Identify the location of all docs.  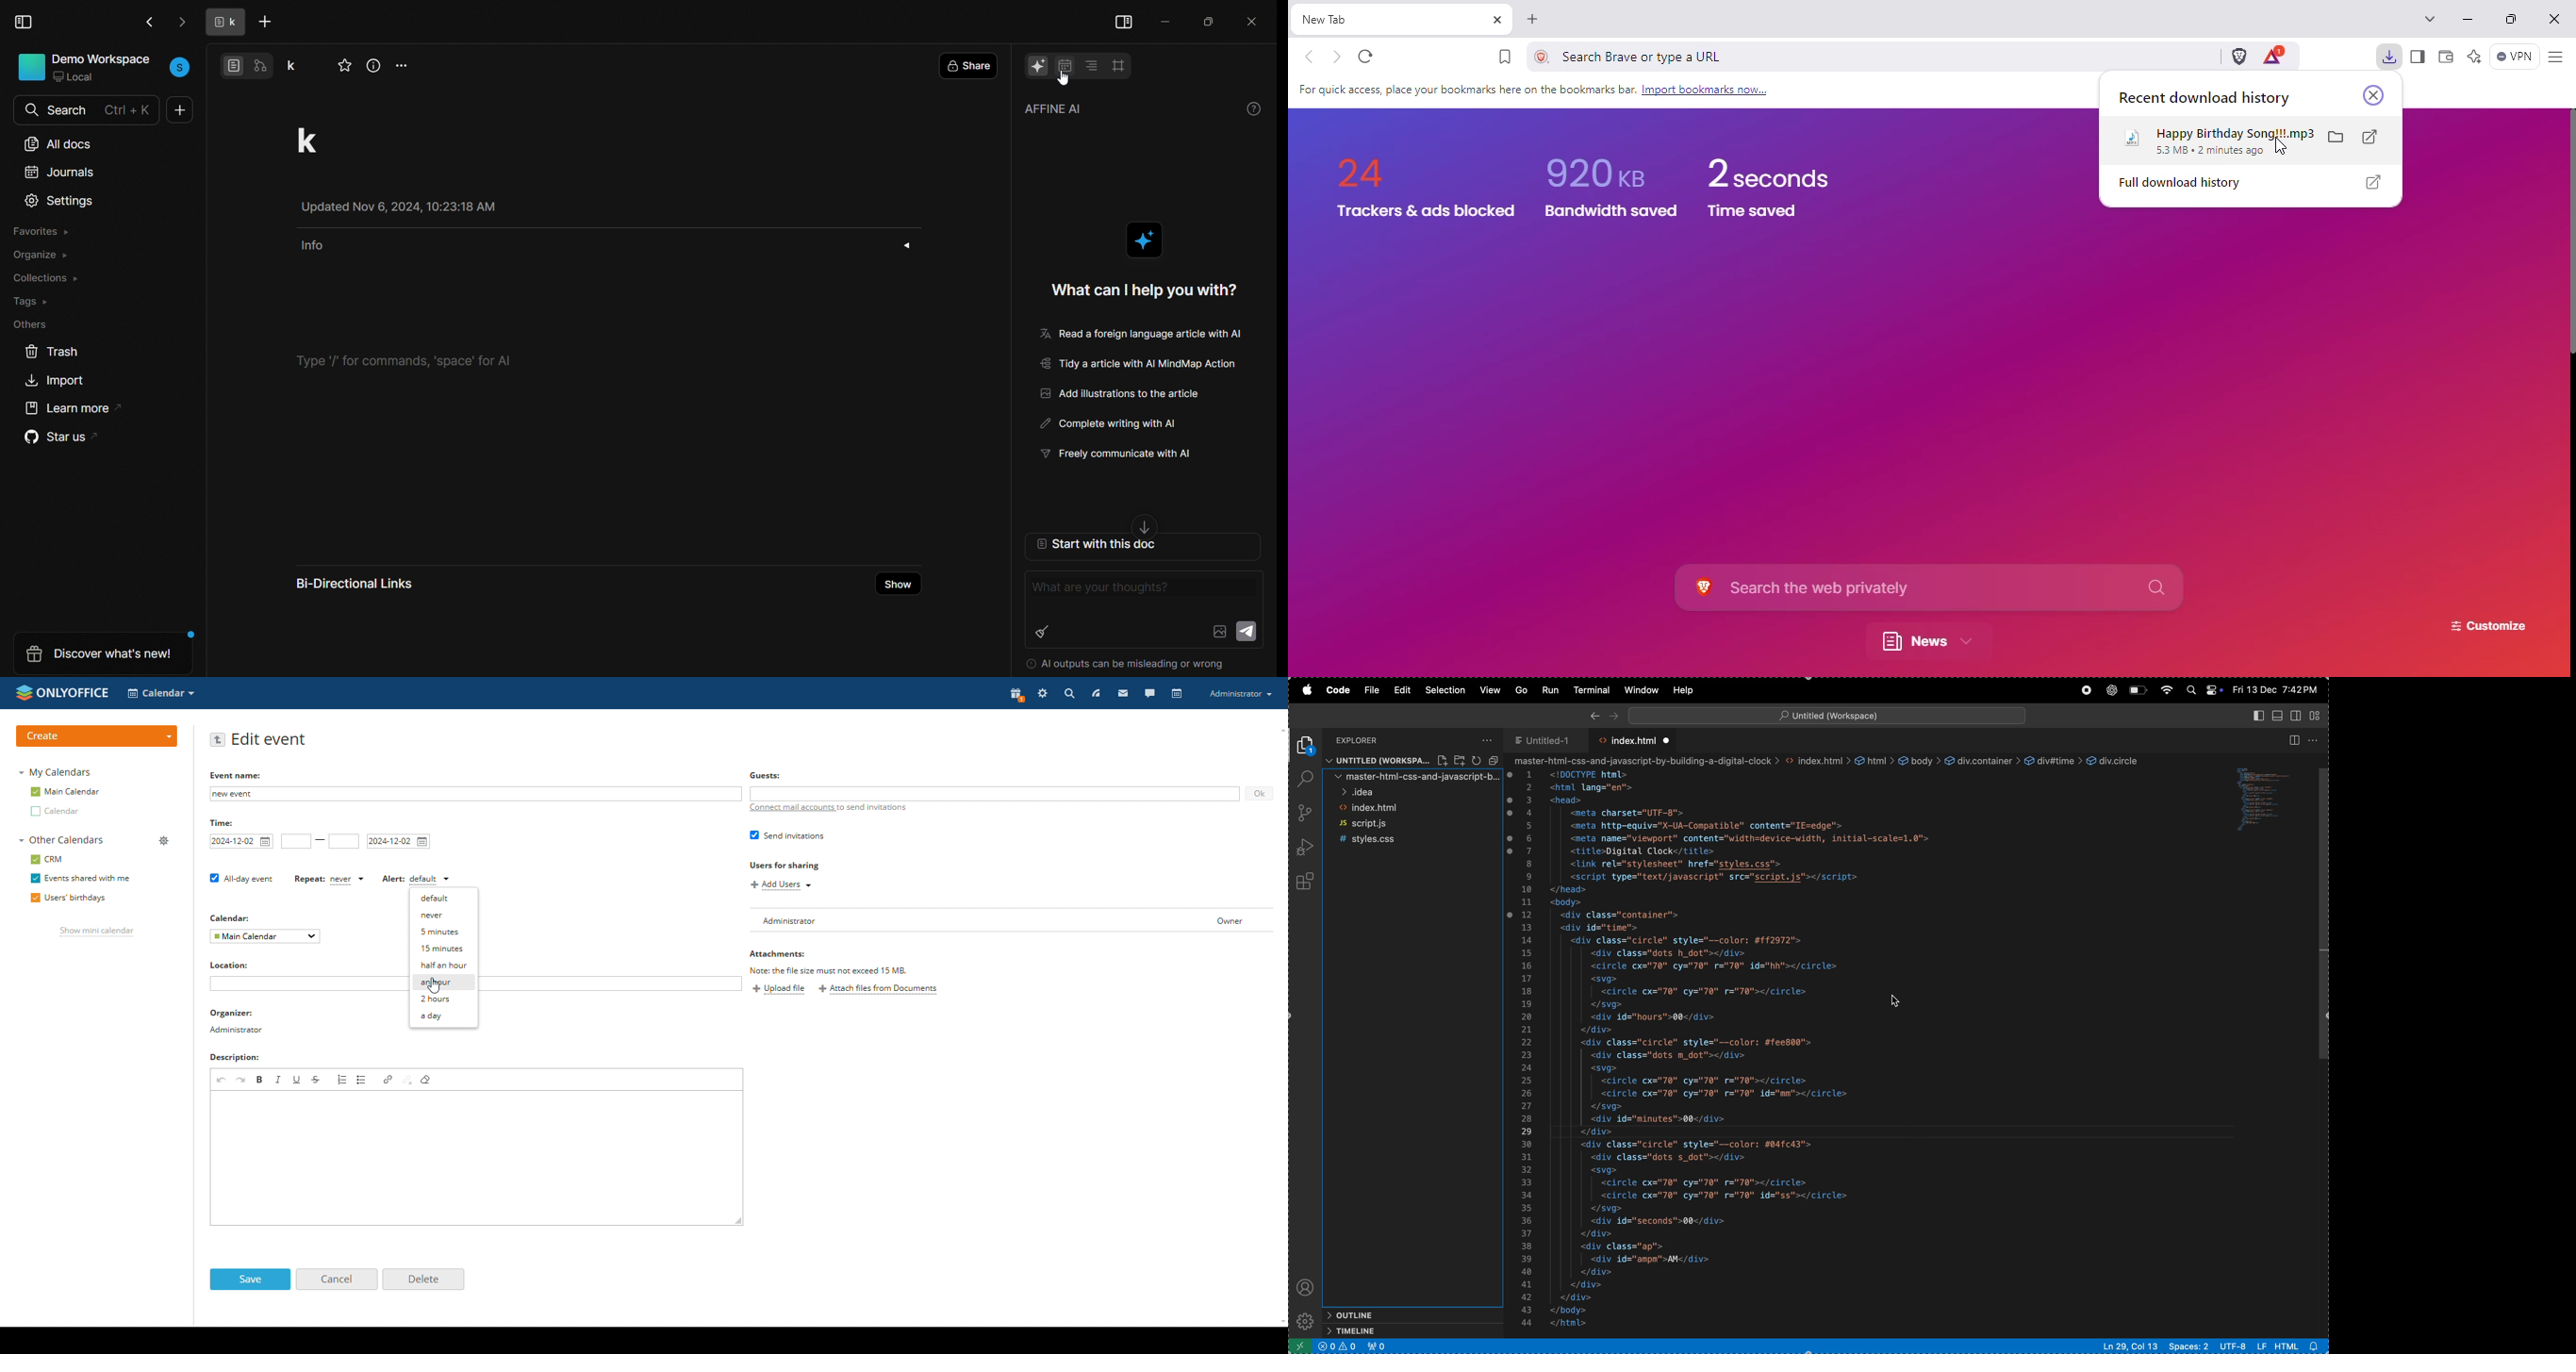
(59, 141).